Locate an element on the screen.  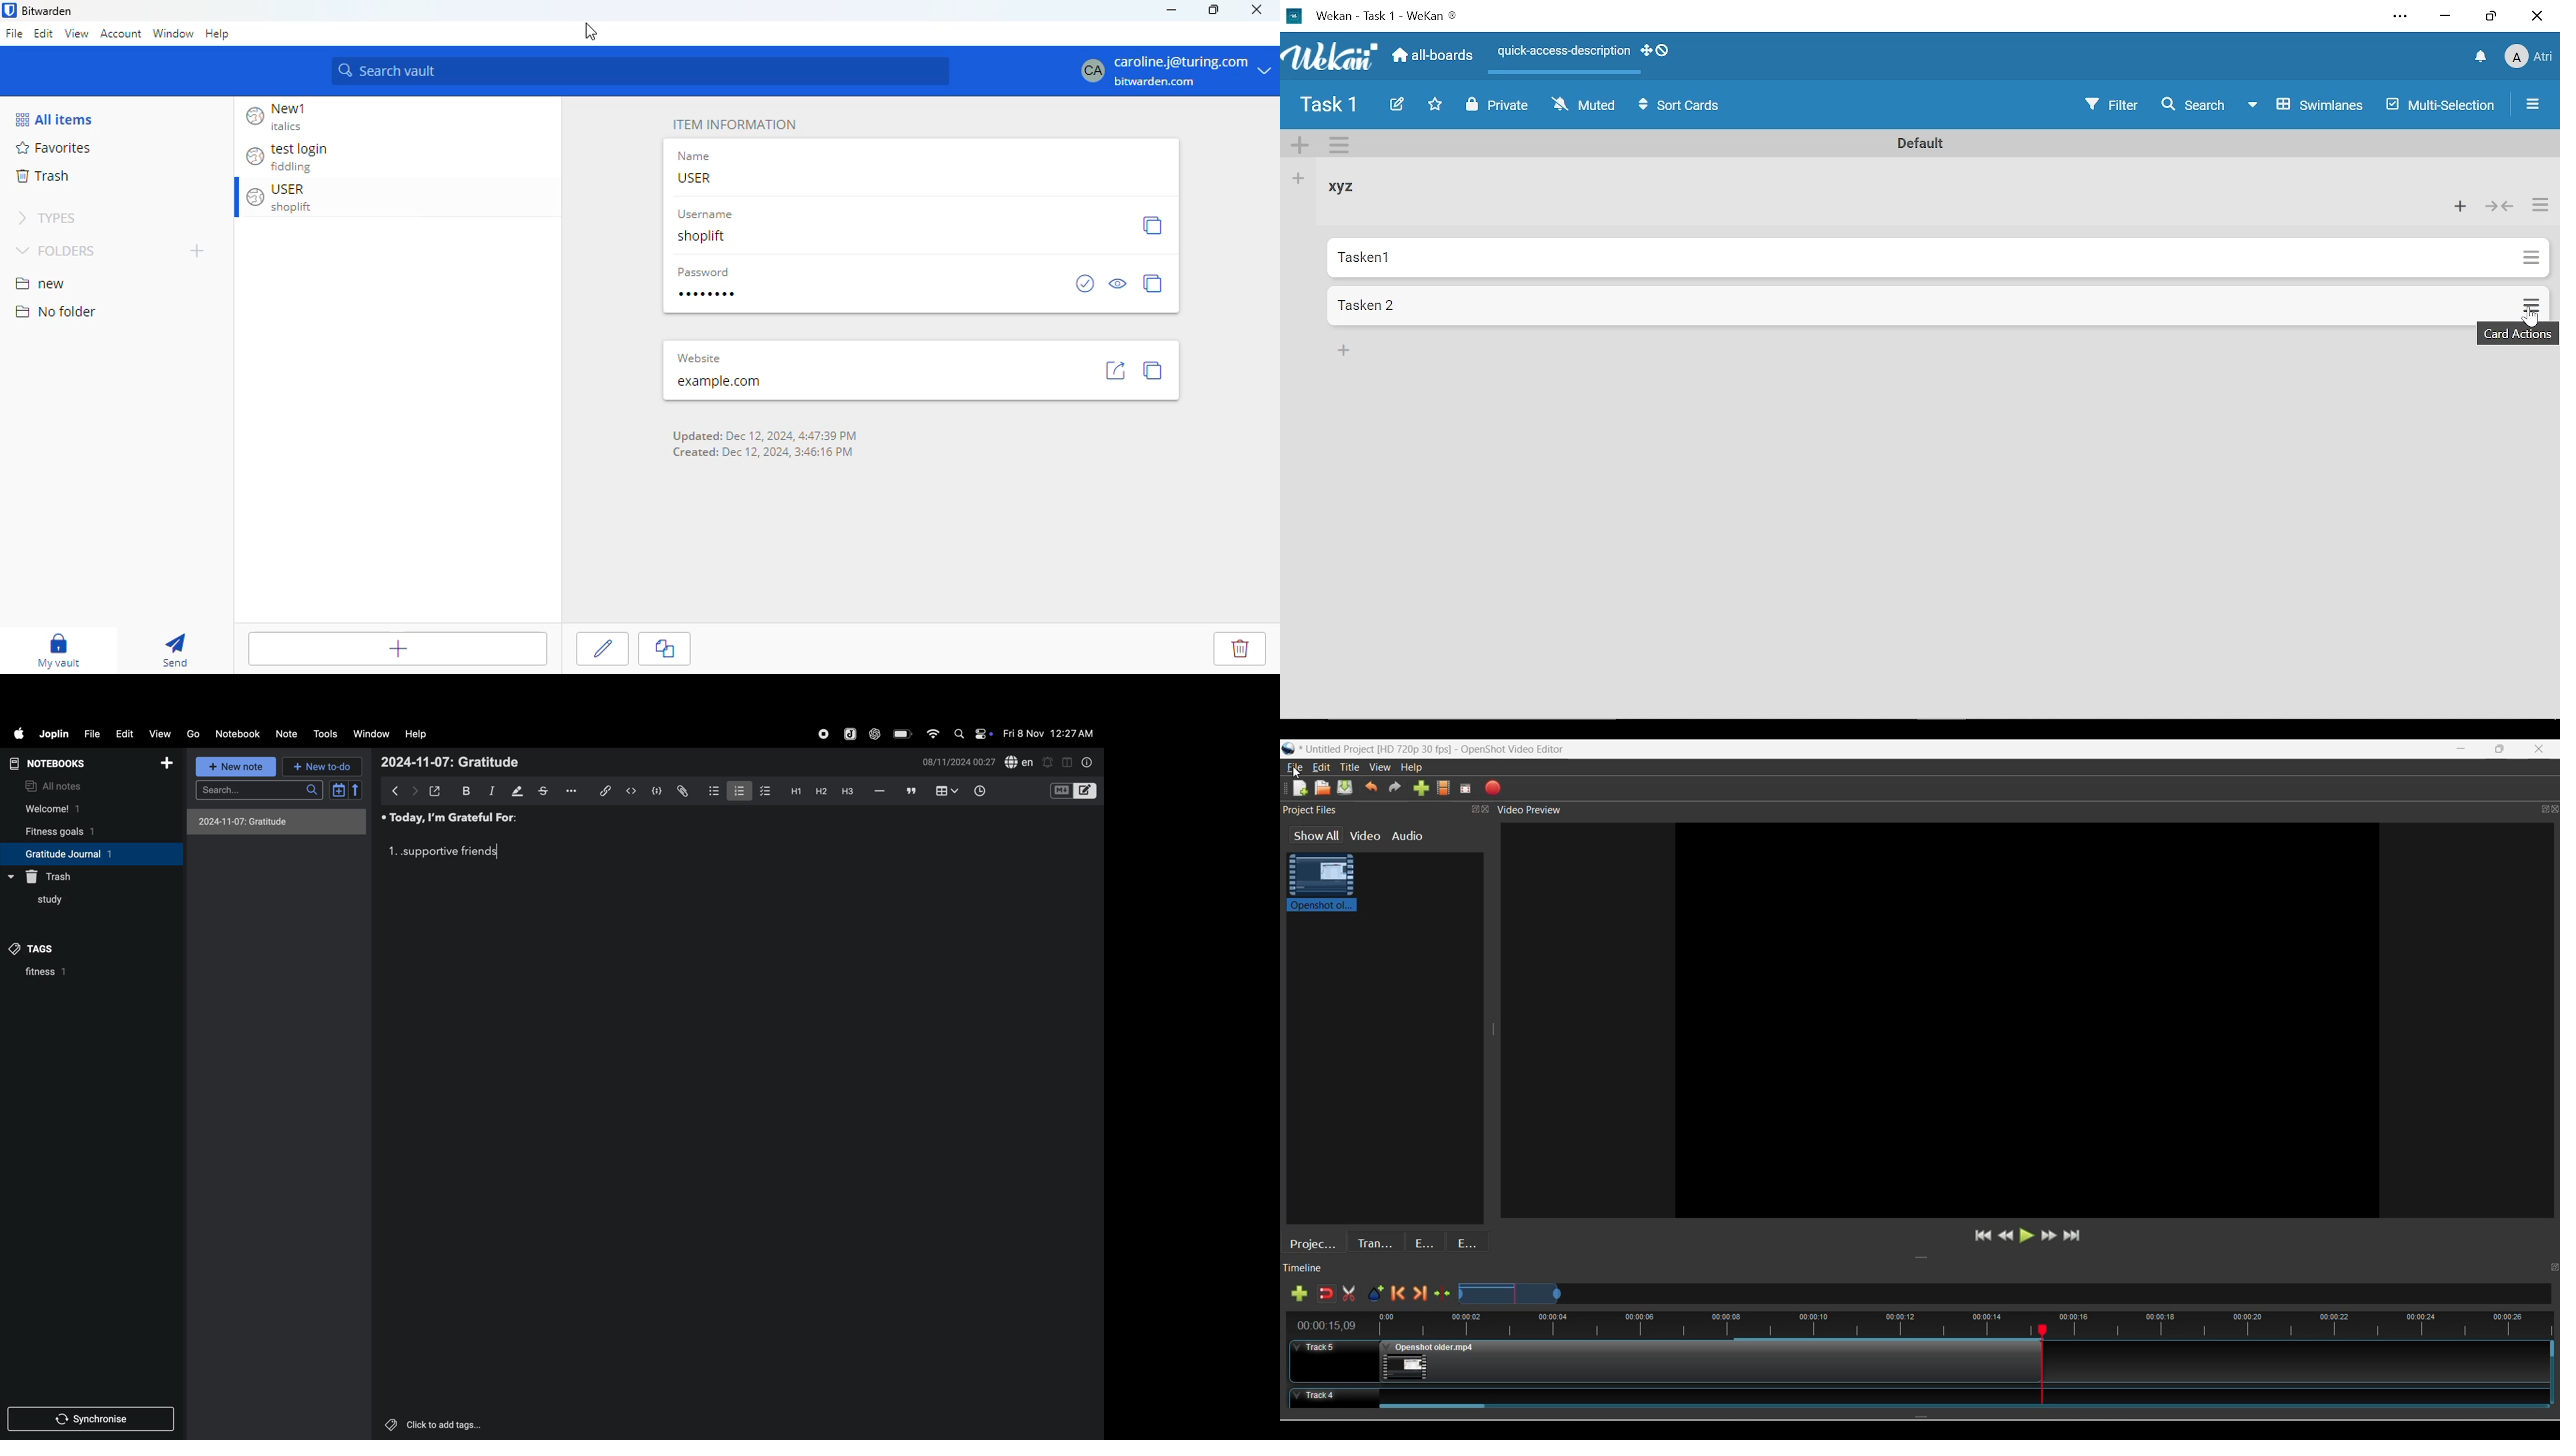
‘Website is located at coordinates (700, 357).